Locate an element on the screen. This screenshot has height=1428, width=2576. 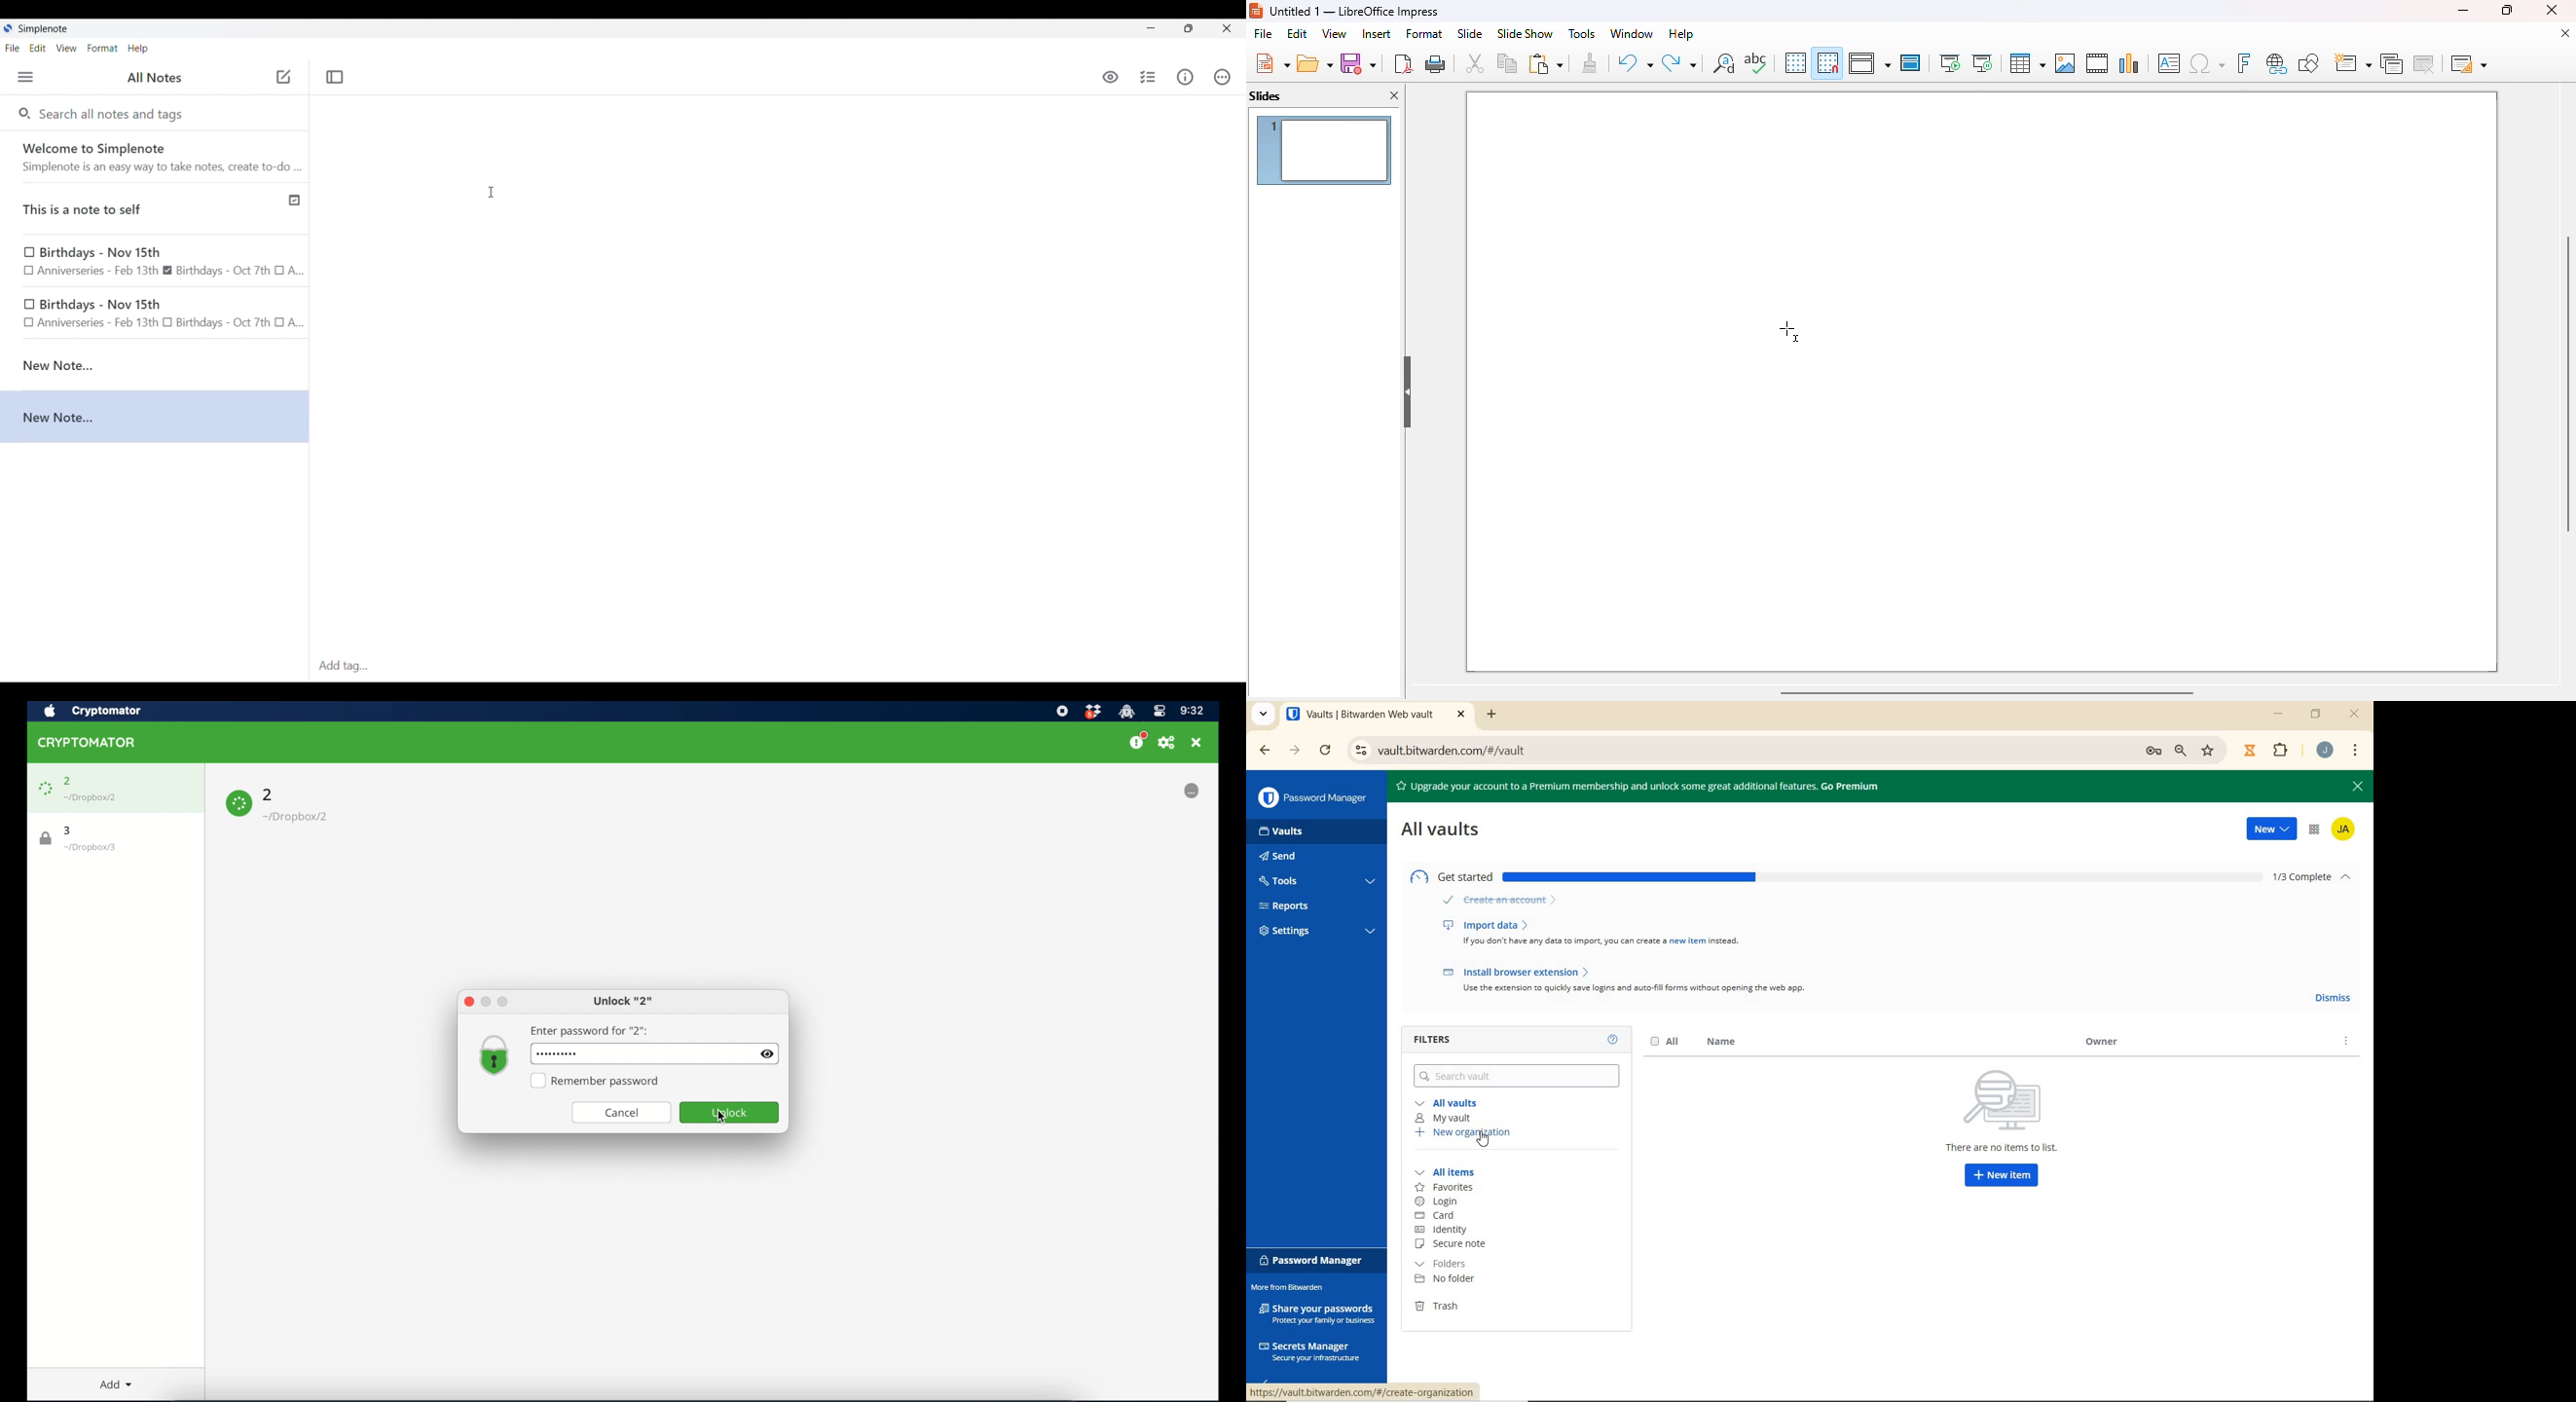
Click to add new note is located at coordinates (284, 77).